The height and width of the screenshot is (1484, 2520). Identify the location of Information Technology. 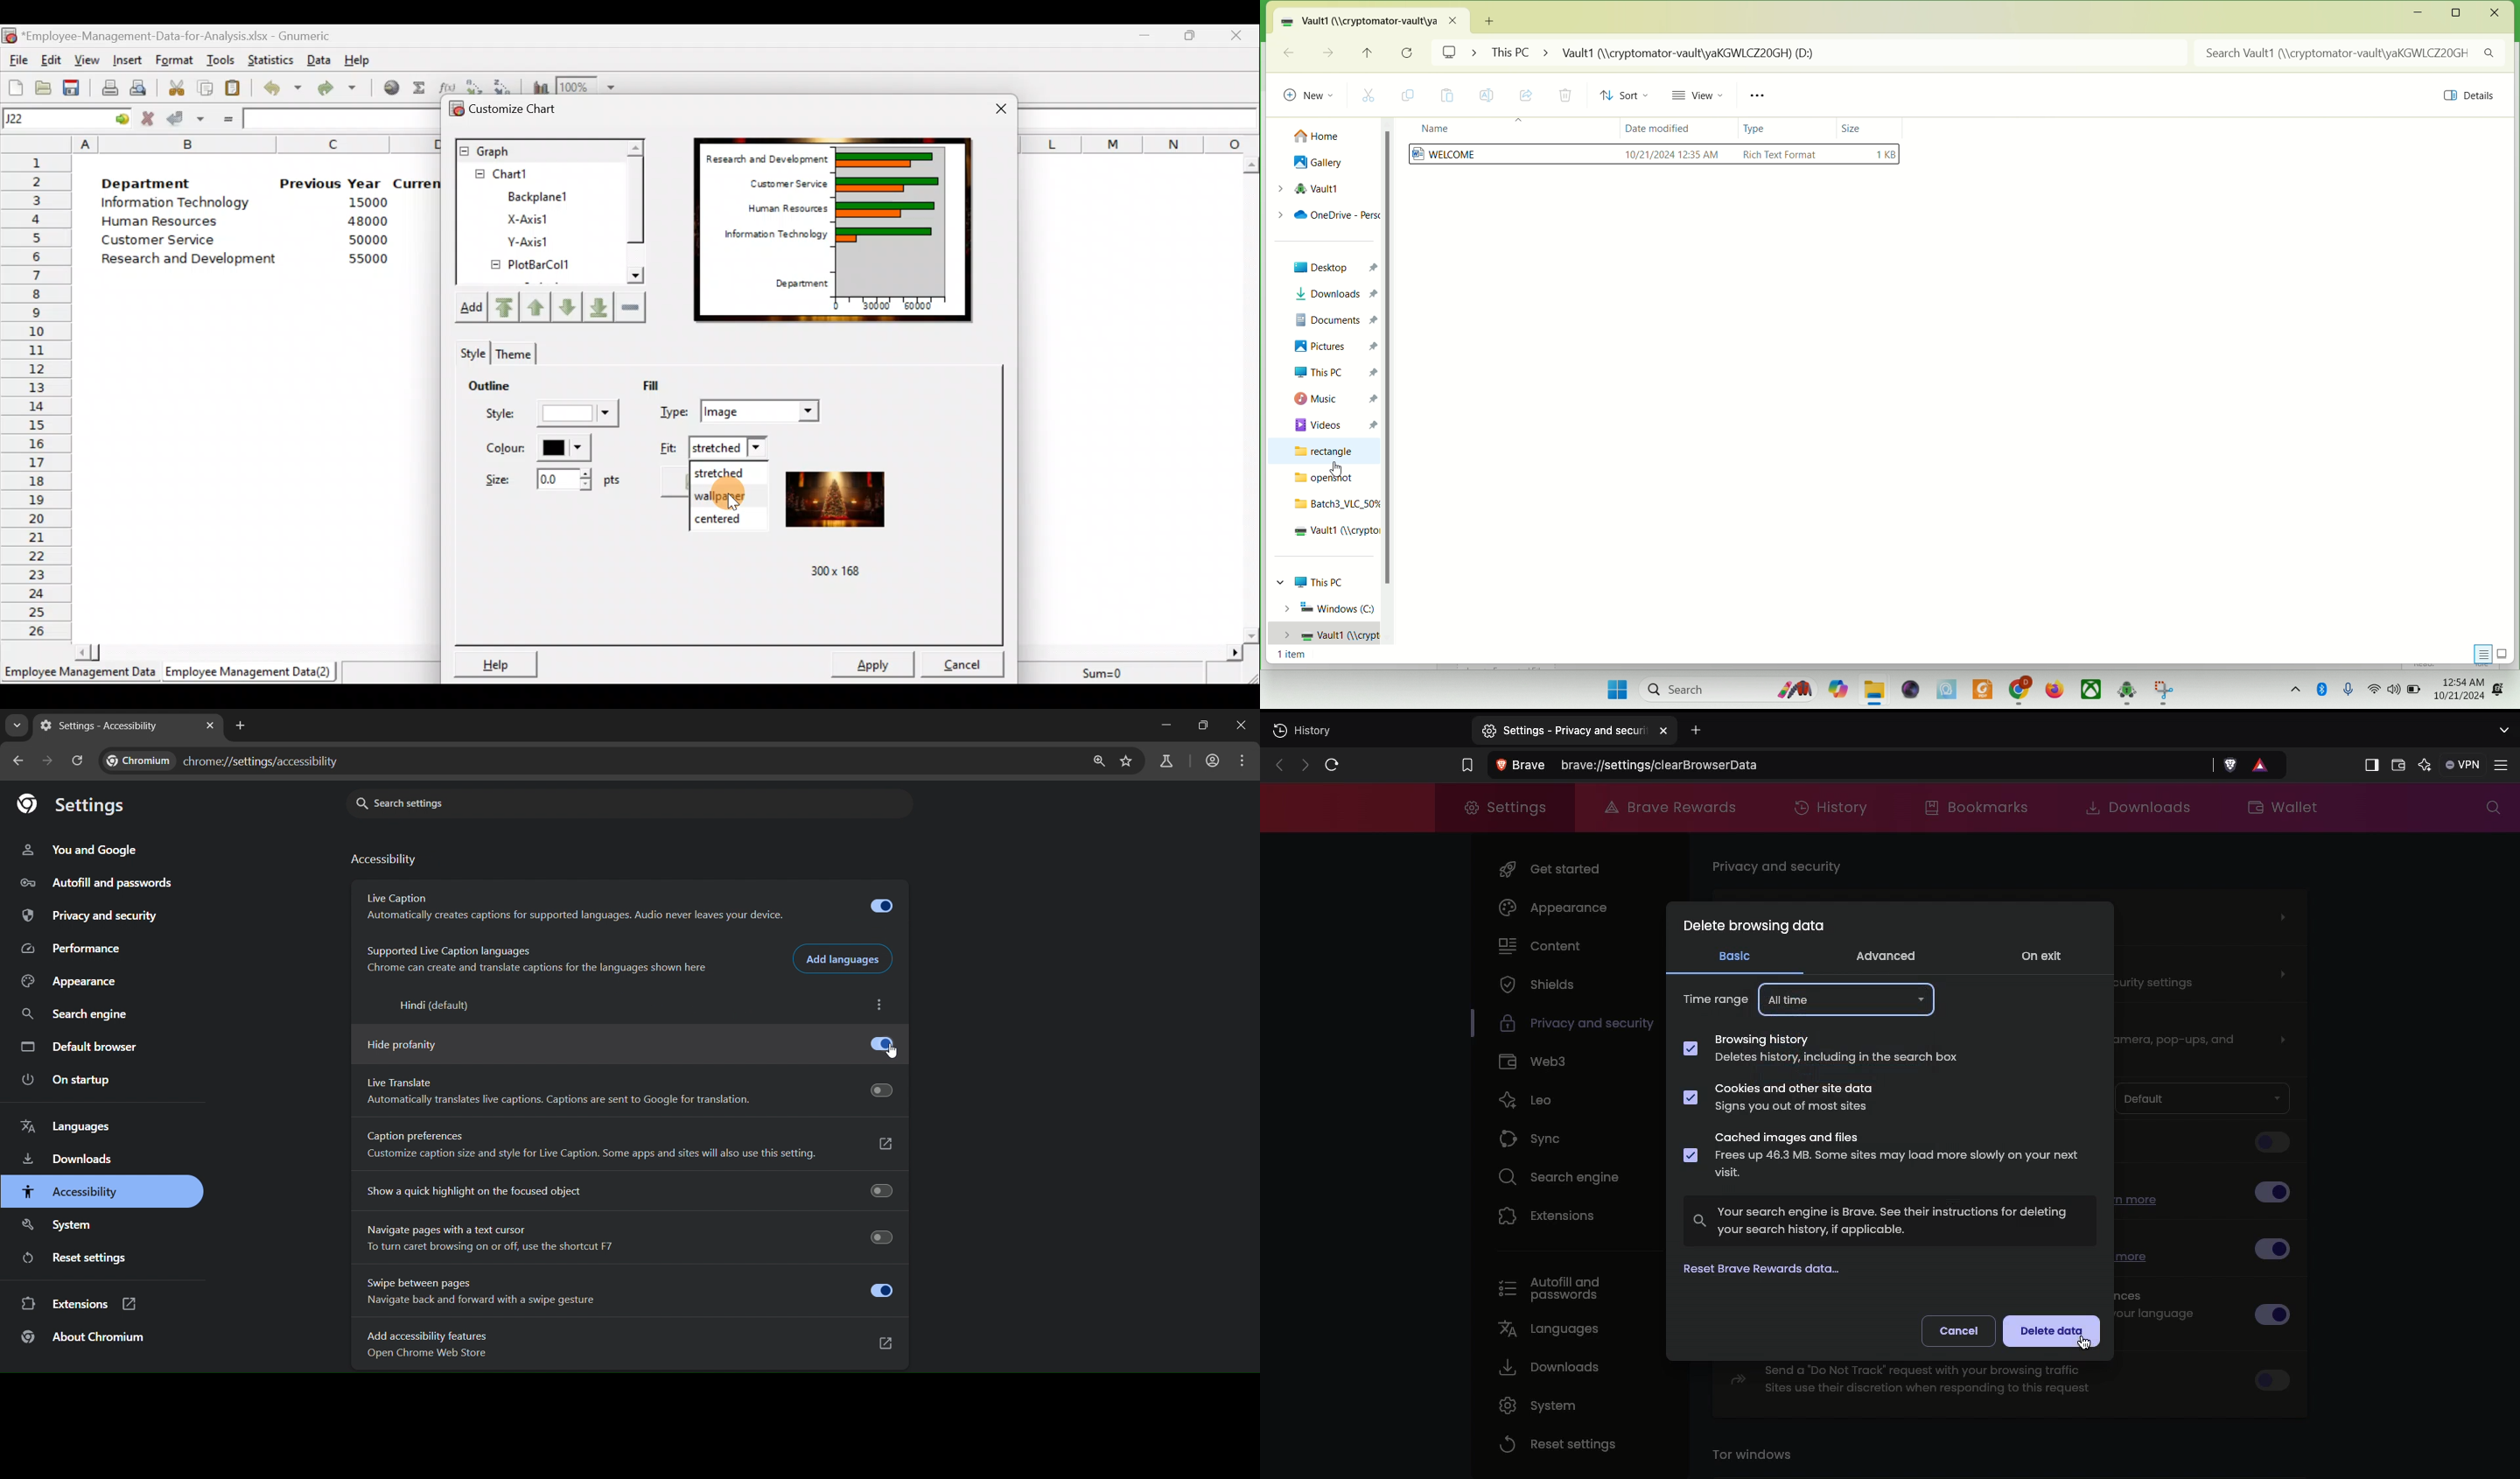
(176, 205).